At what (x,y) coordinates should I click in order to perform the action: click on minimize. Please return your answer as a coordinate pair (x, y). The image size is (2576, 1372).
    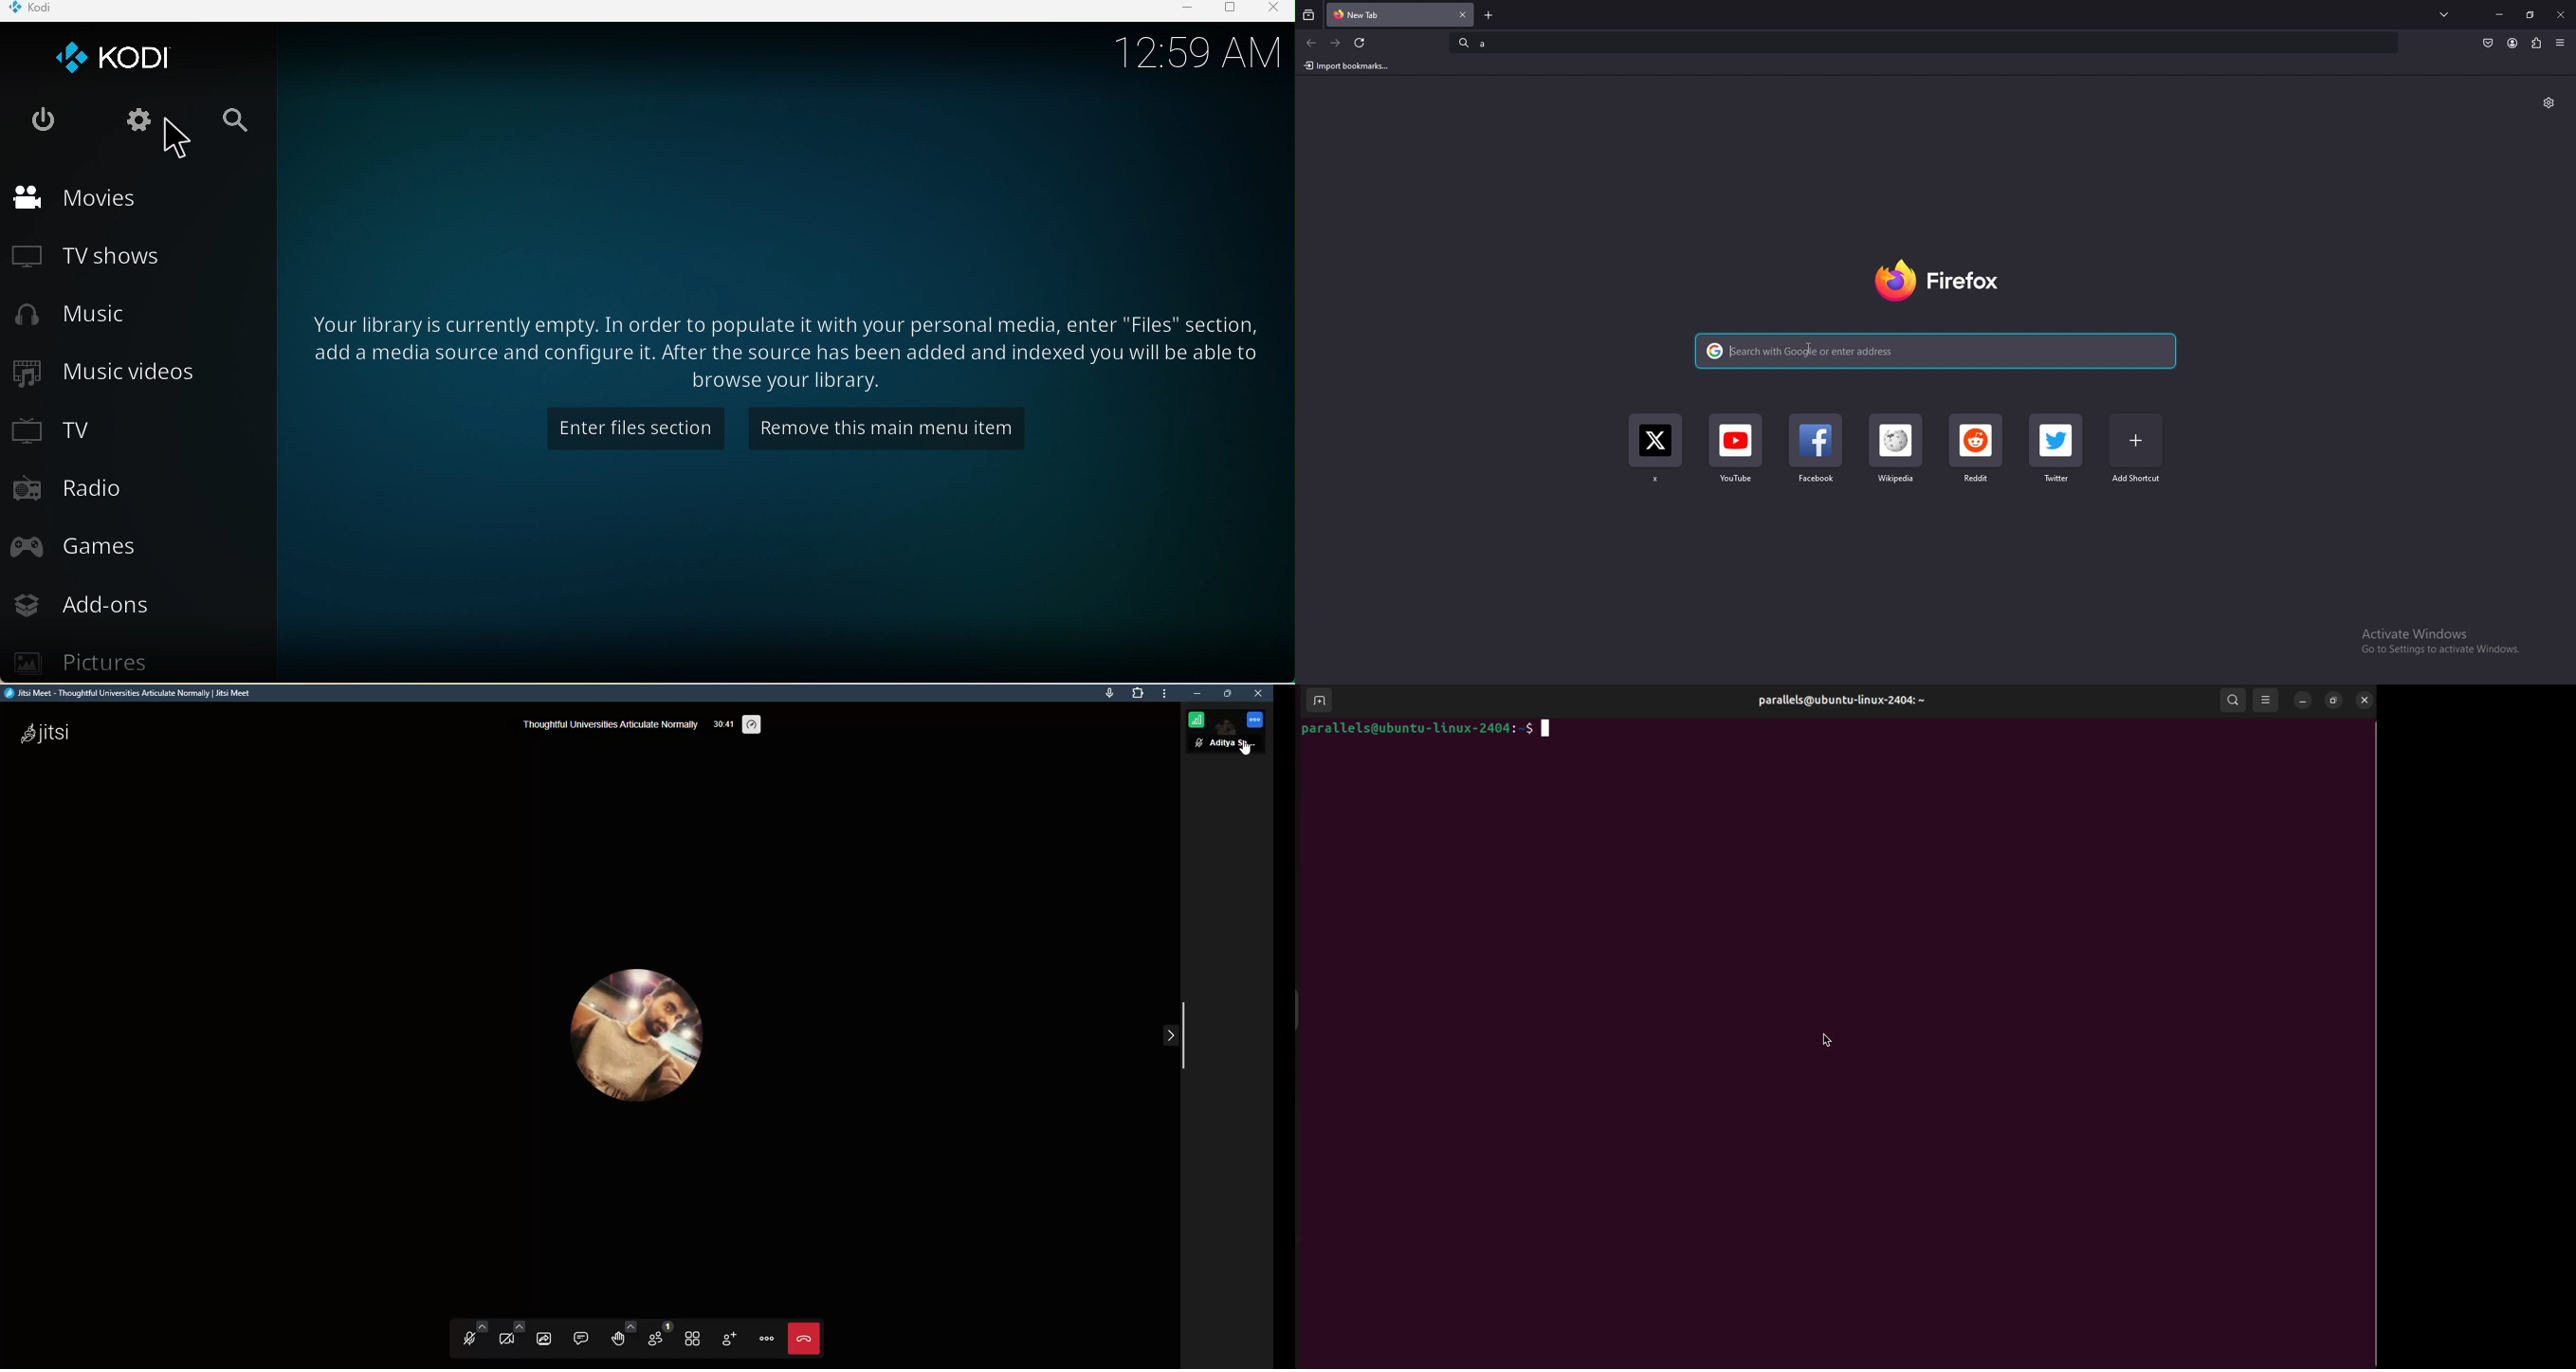
    Looking at the image, I should click on (2301, 700).